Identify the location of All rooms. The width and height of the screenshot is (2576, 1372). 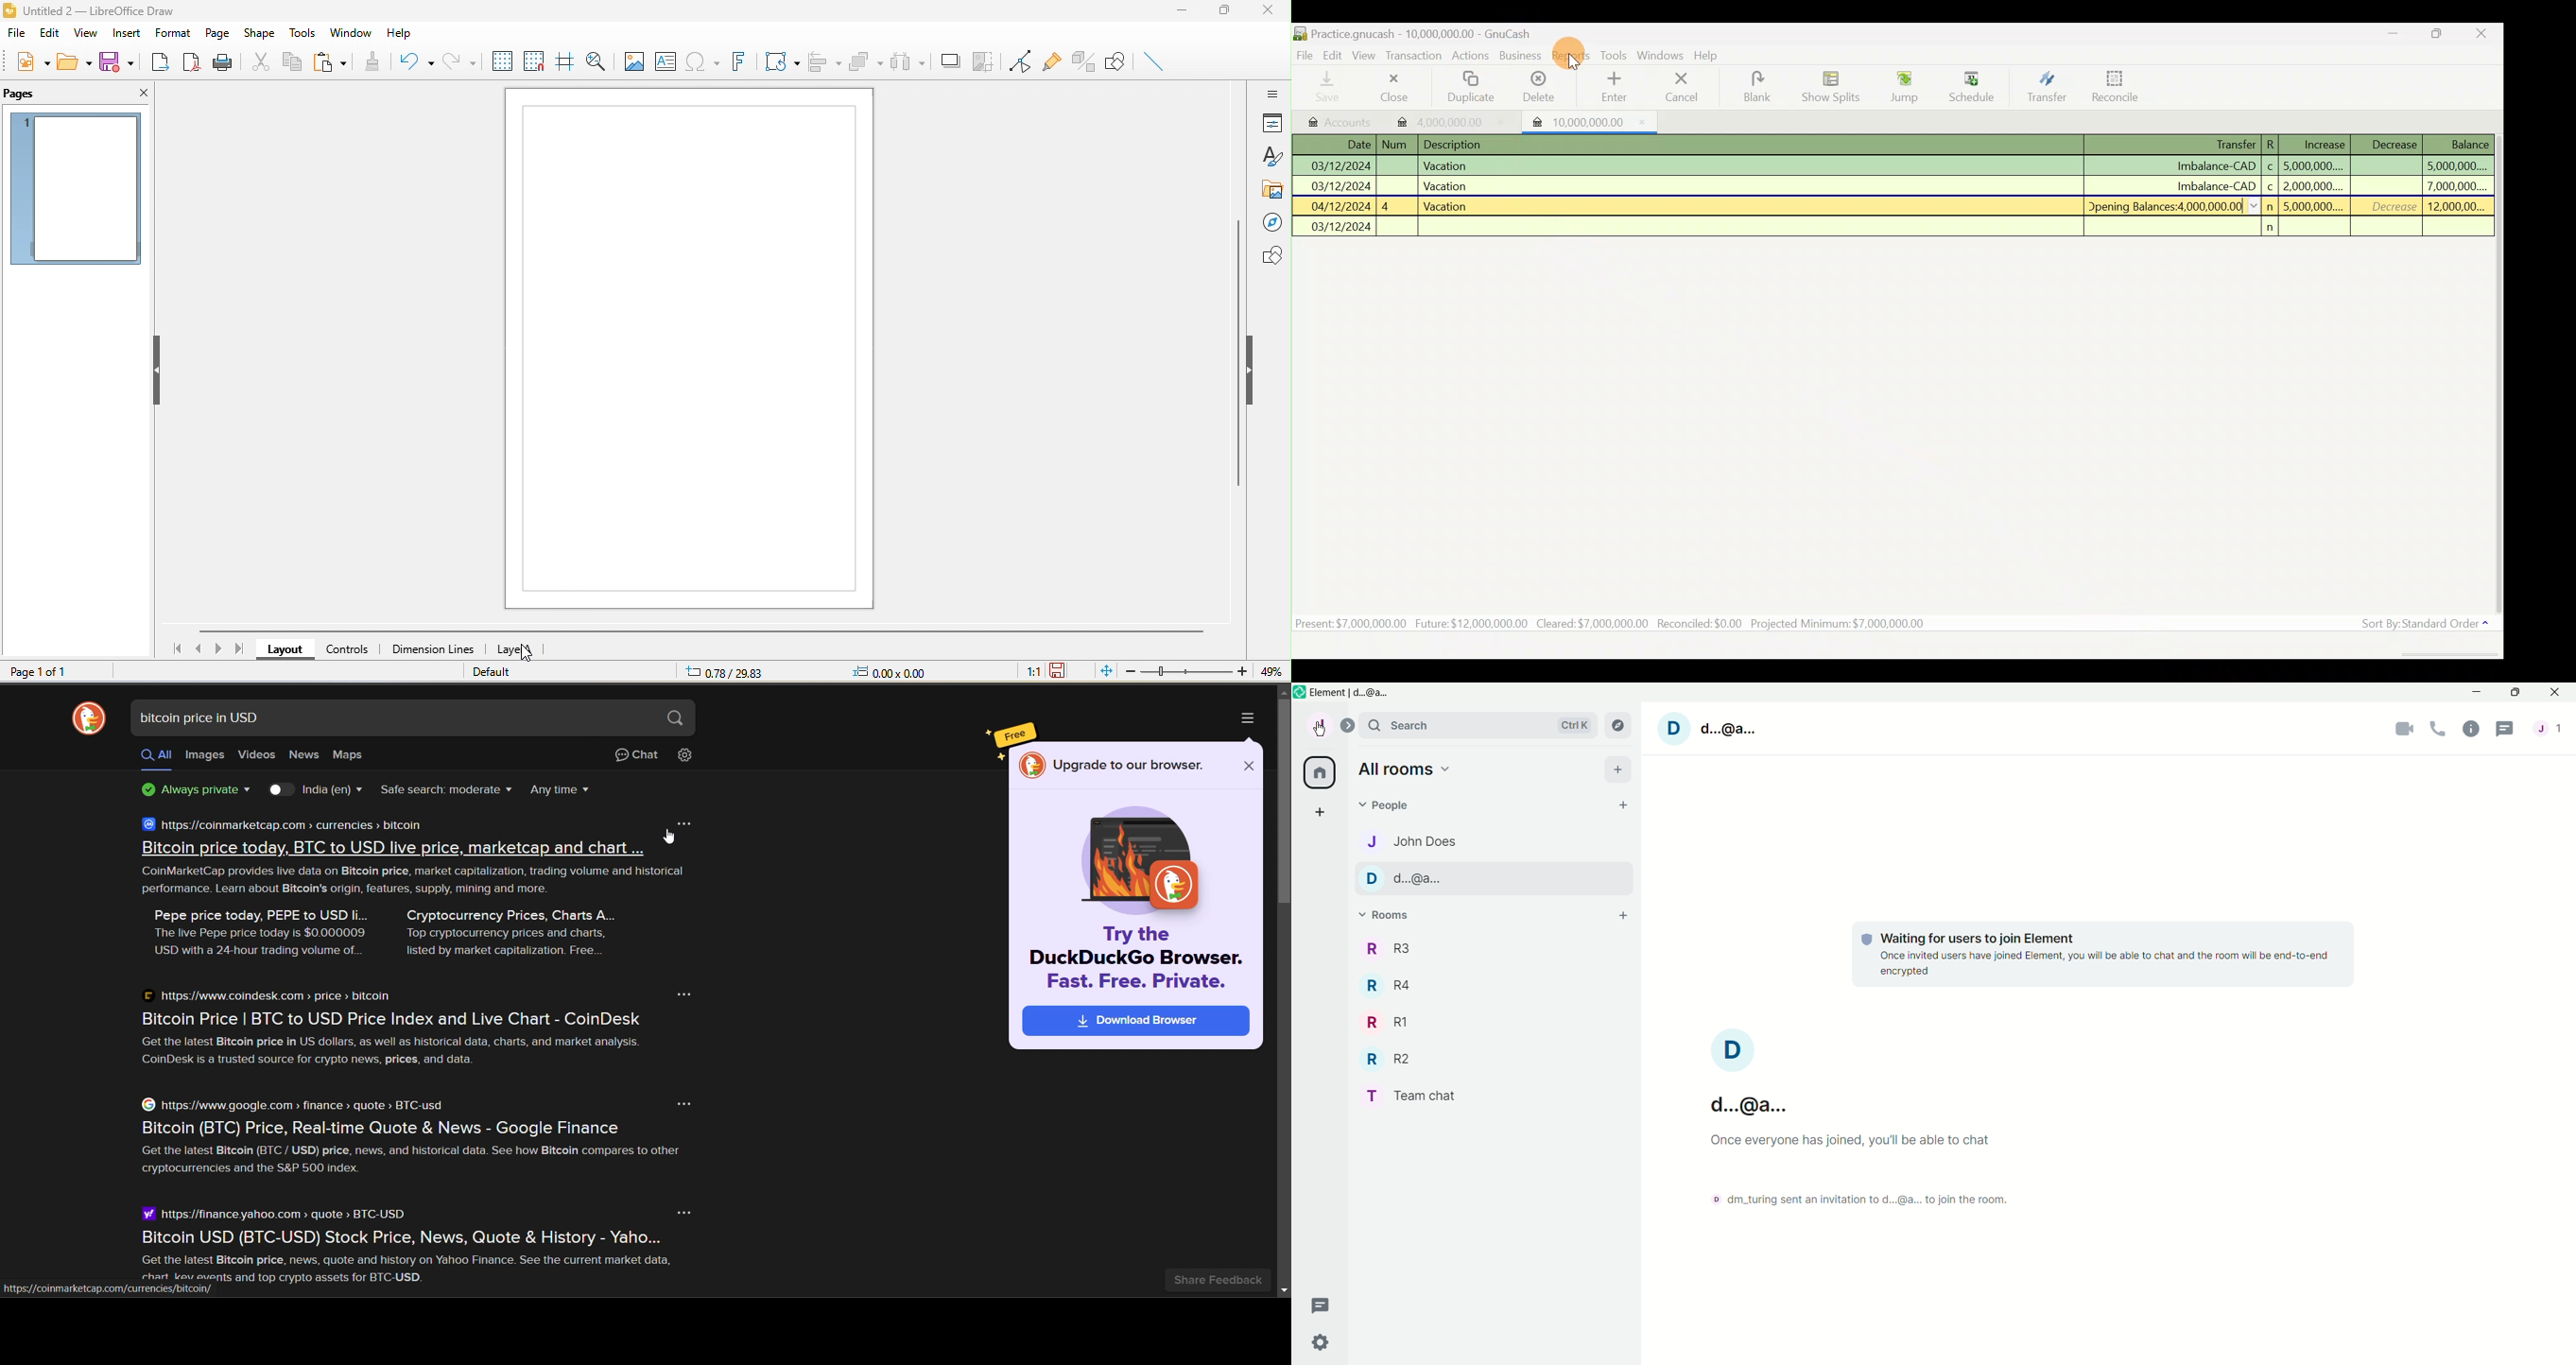
(1406, 769).